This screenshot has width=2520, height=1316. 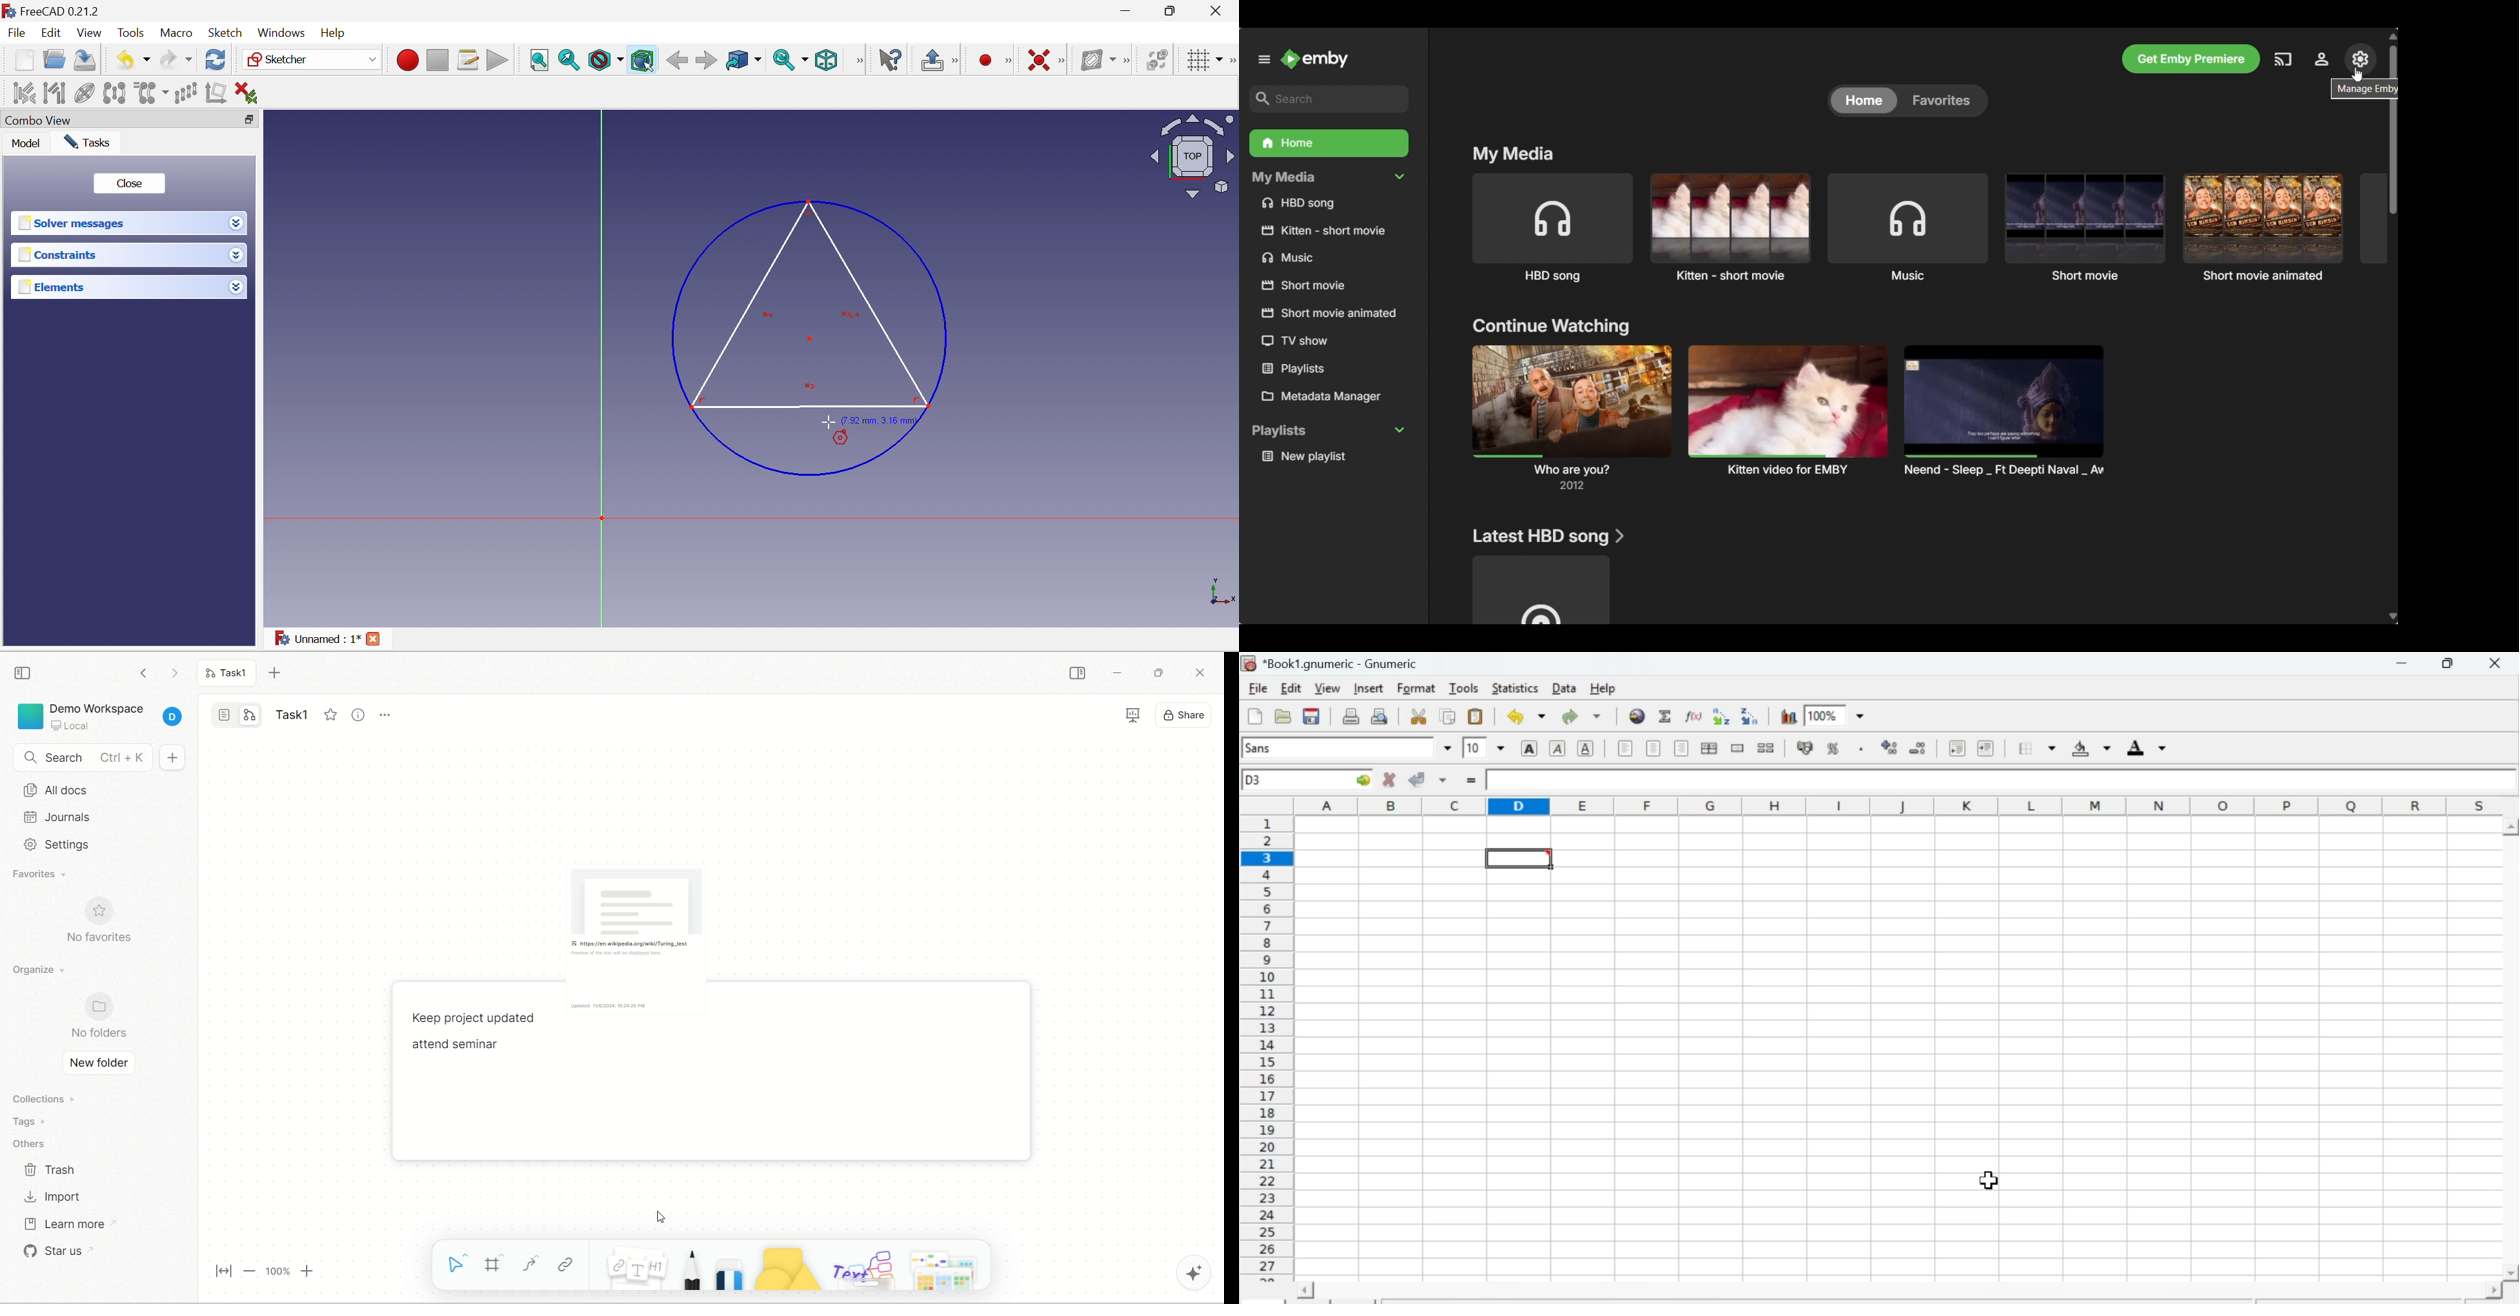 I want to click on Save, so click(x=87, y=61).